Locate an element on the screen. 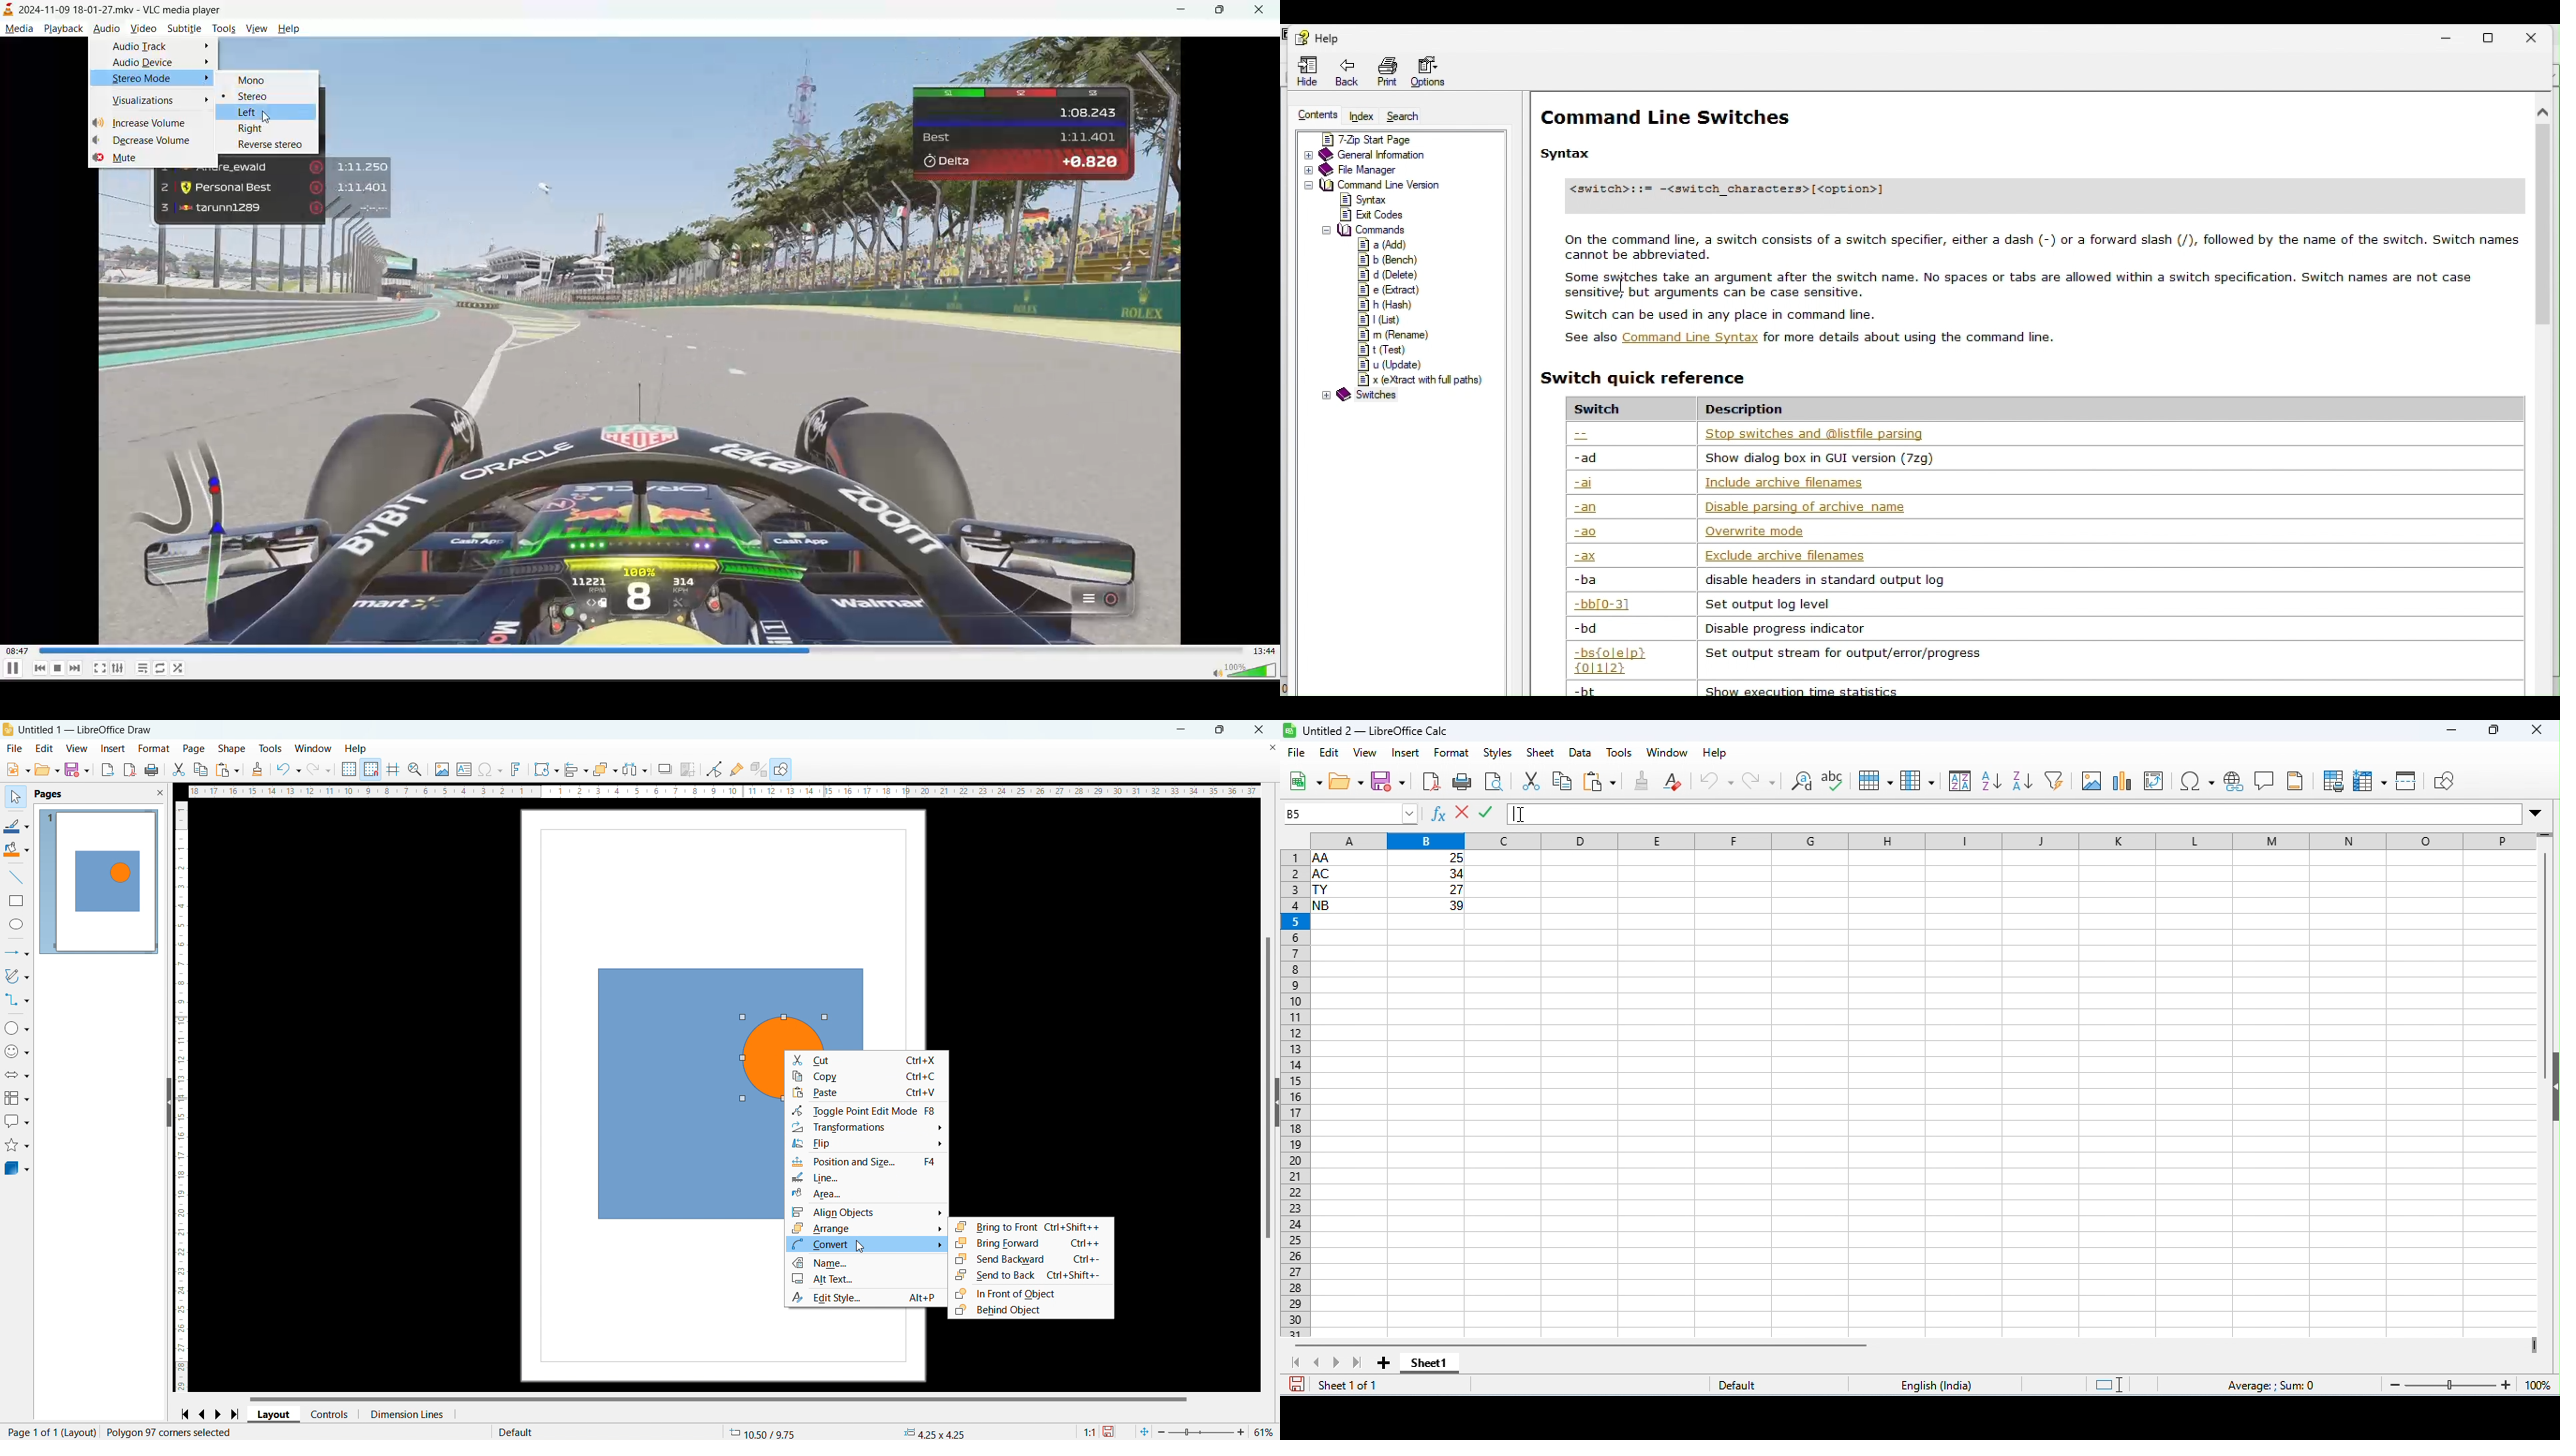 Image resolution: width=2576 pixels, height=1456 pixels. standard selection is located at coordinates (2111, 1385).